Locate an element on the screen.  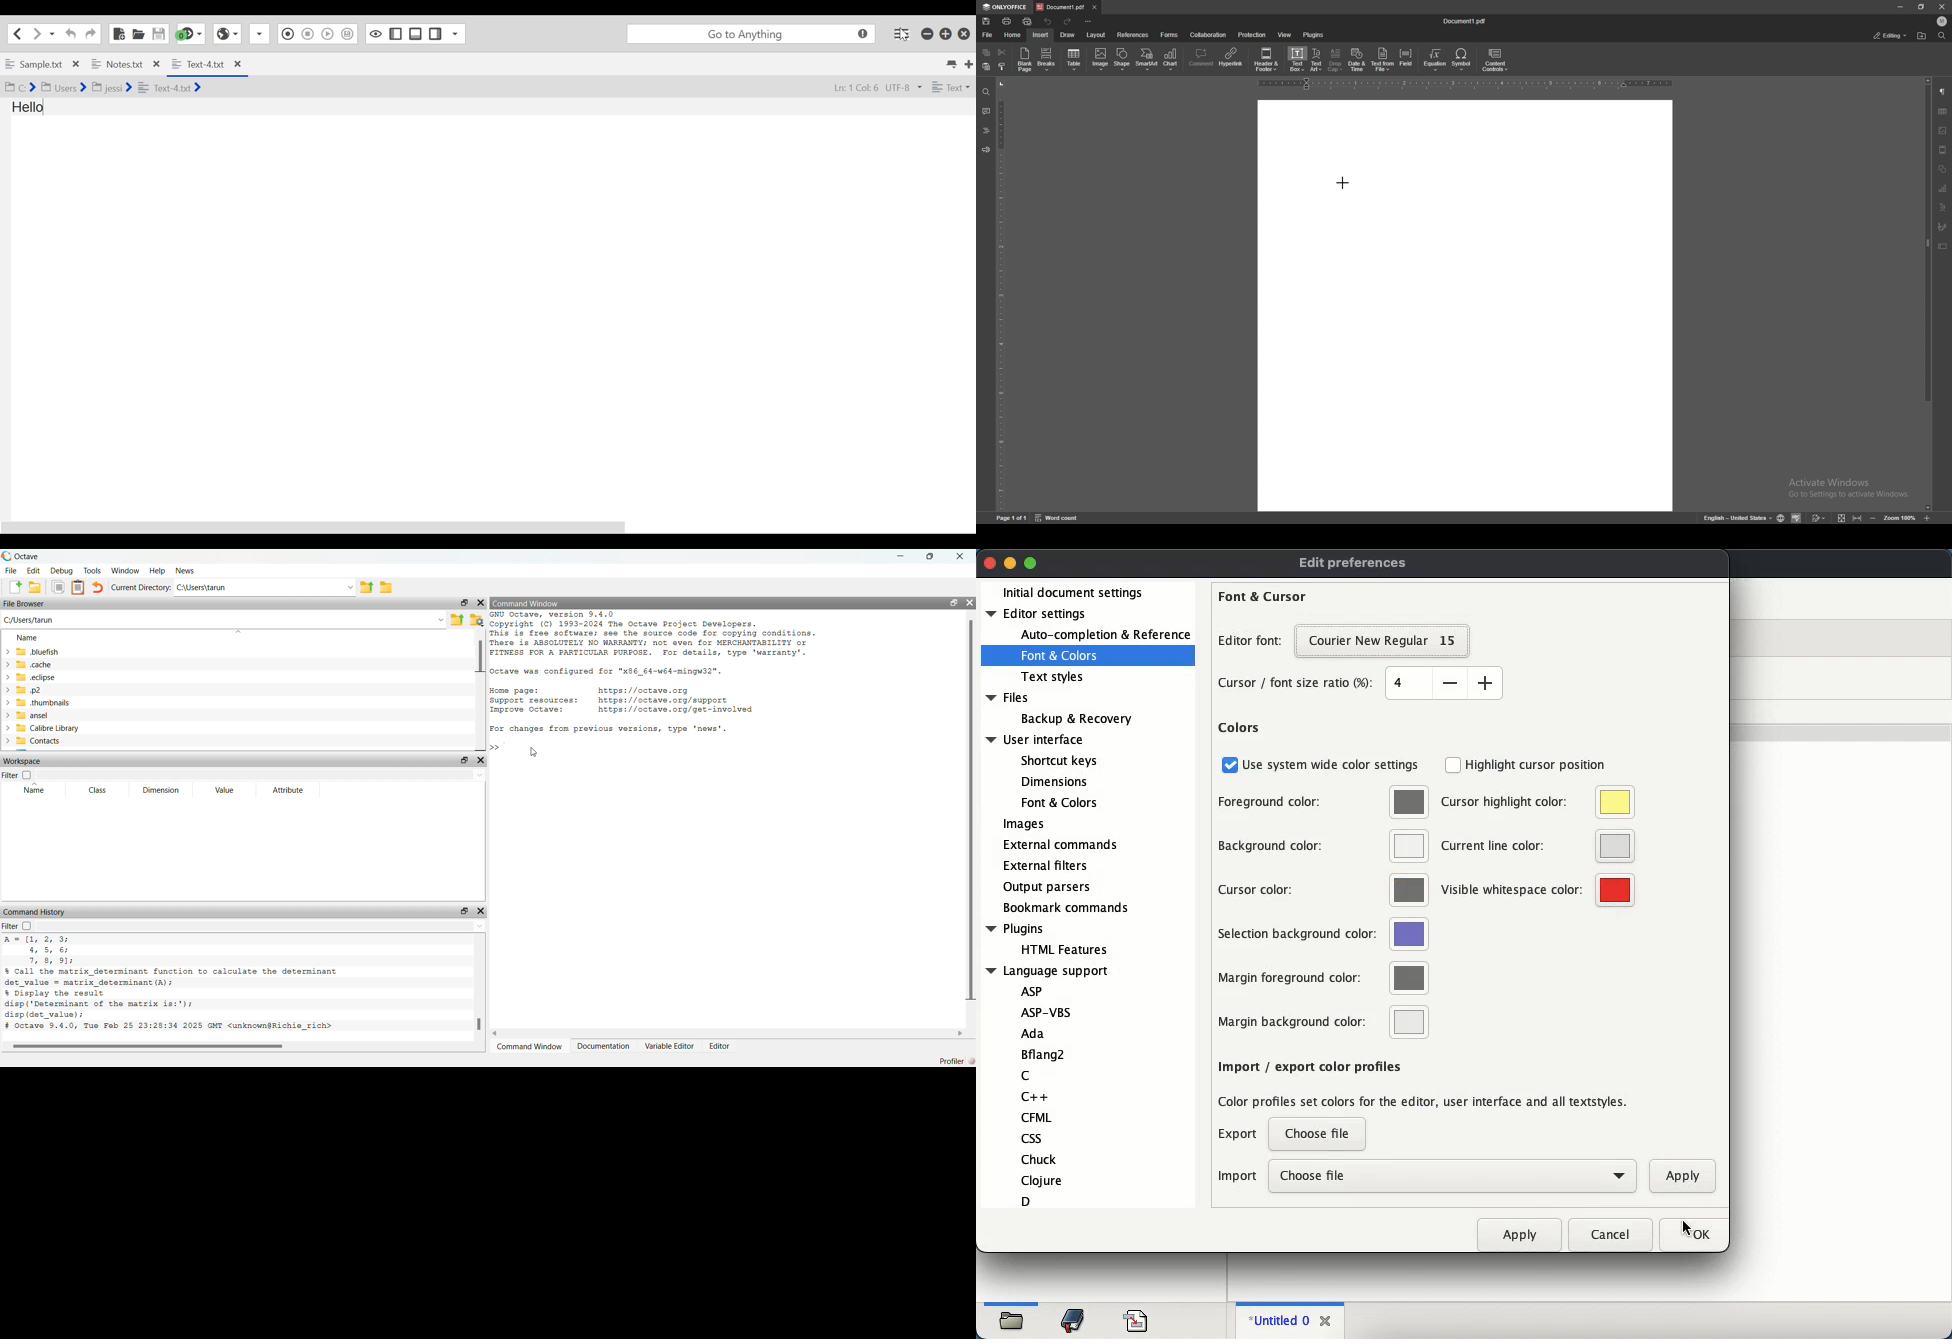
import export color profiles is located at coordinates (1308, 1066).